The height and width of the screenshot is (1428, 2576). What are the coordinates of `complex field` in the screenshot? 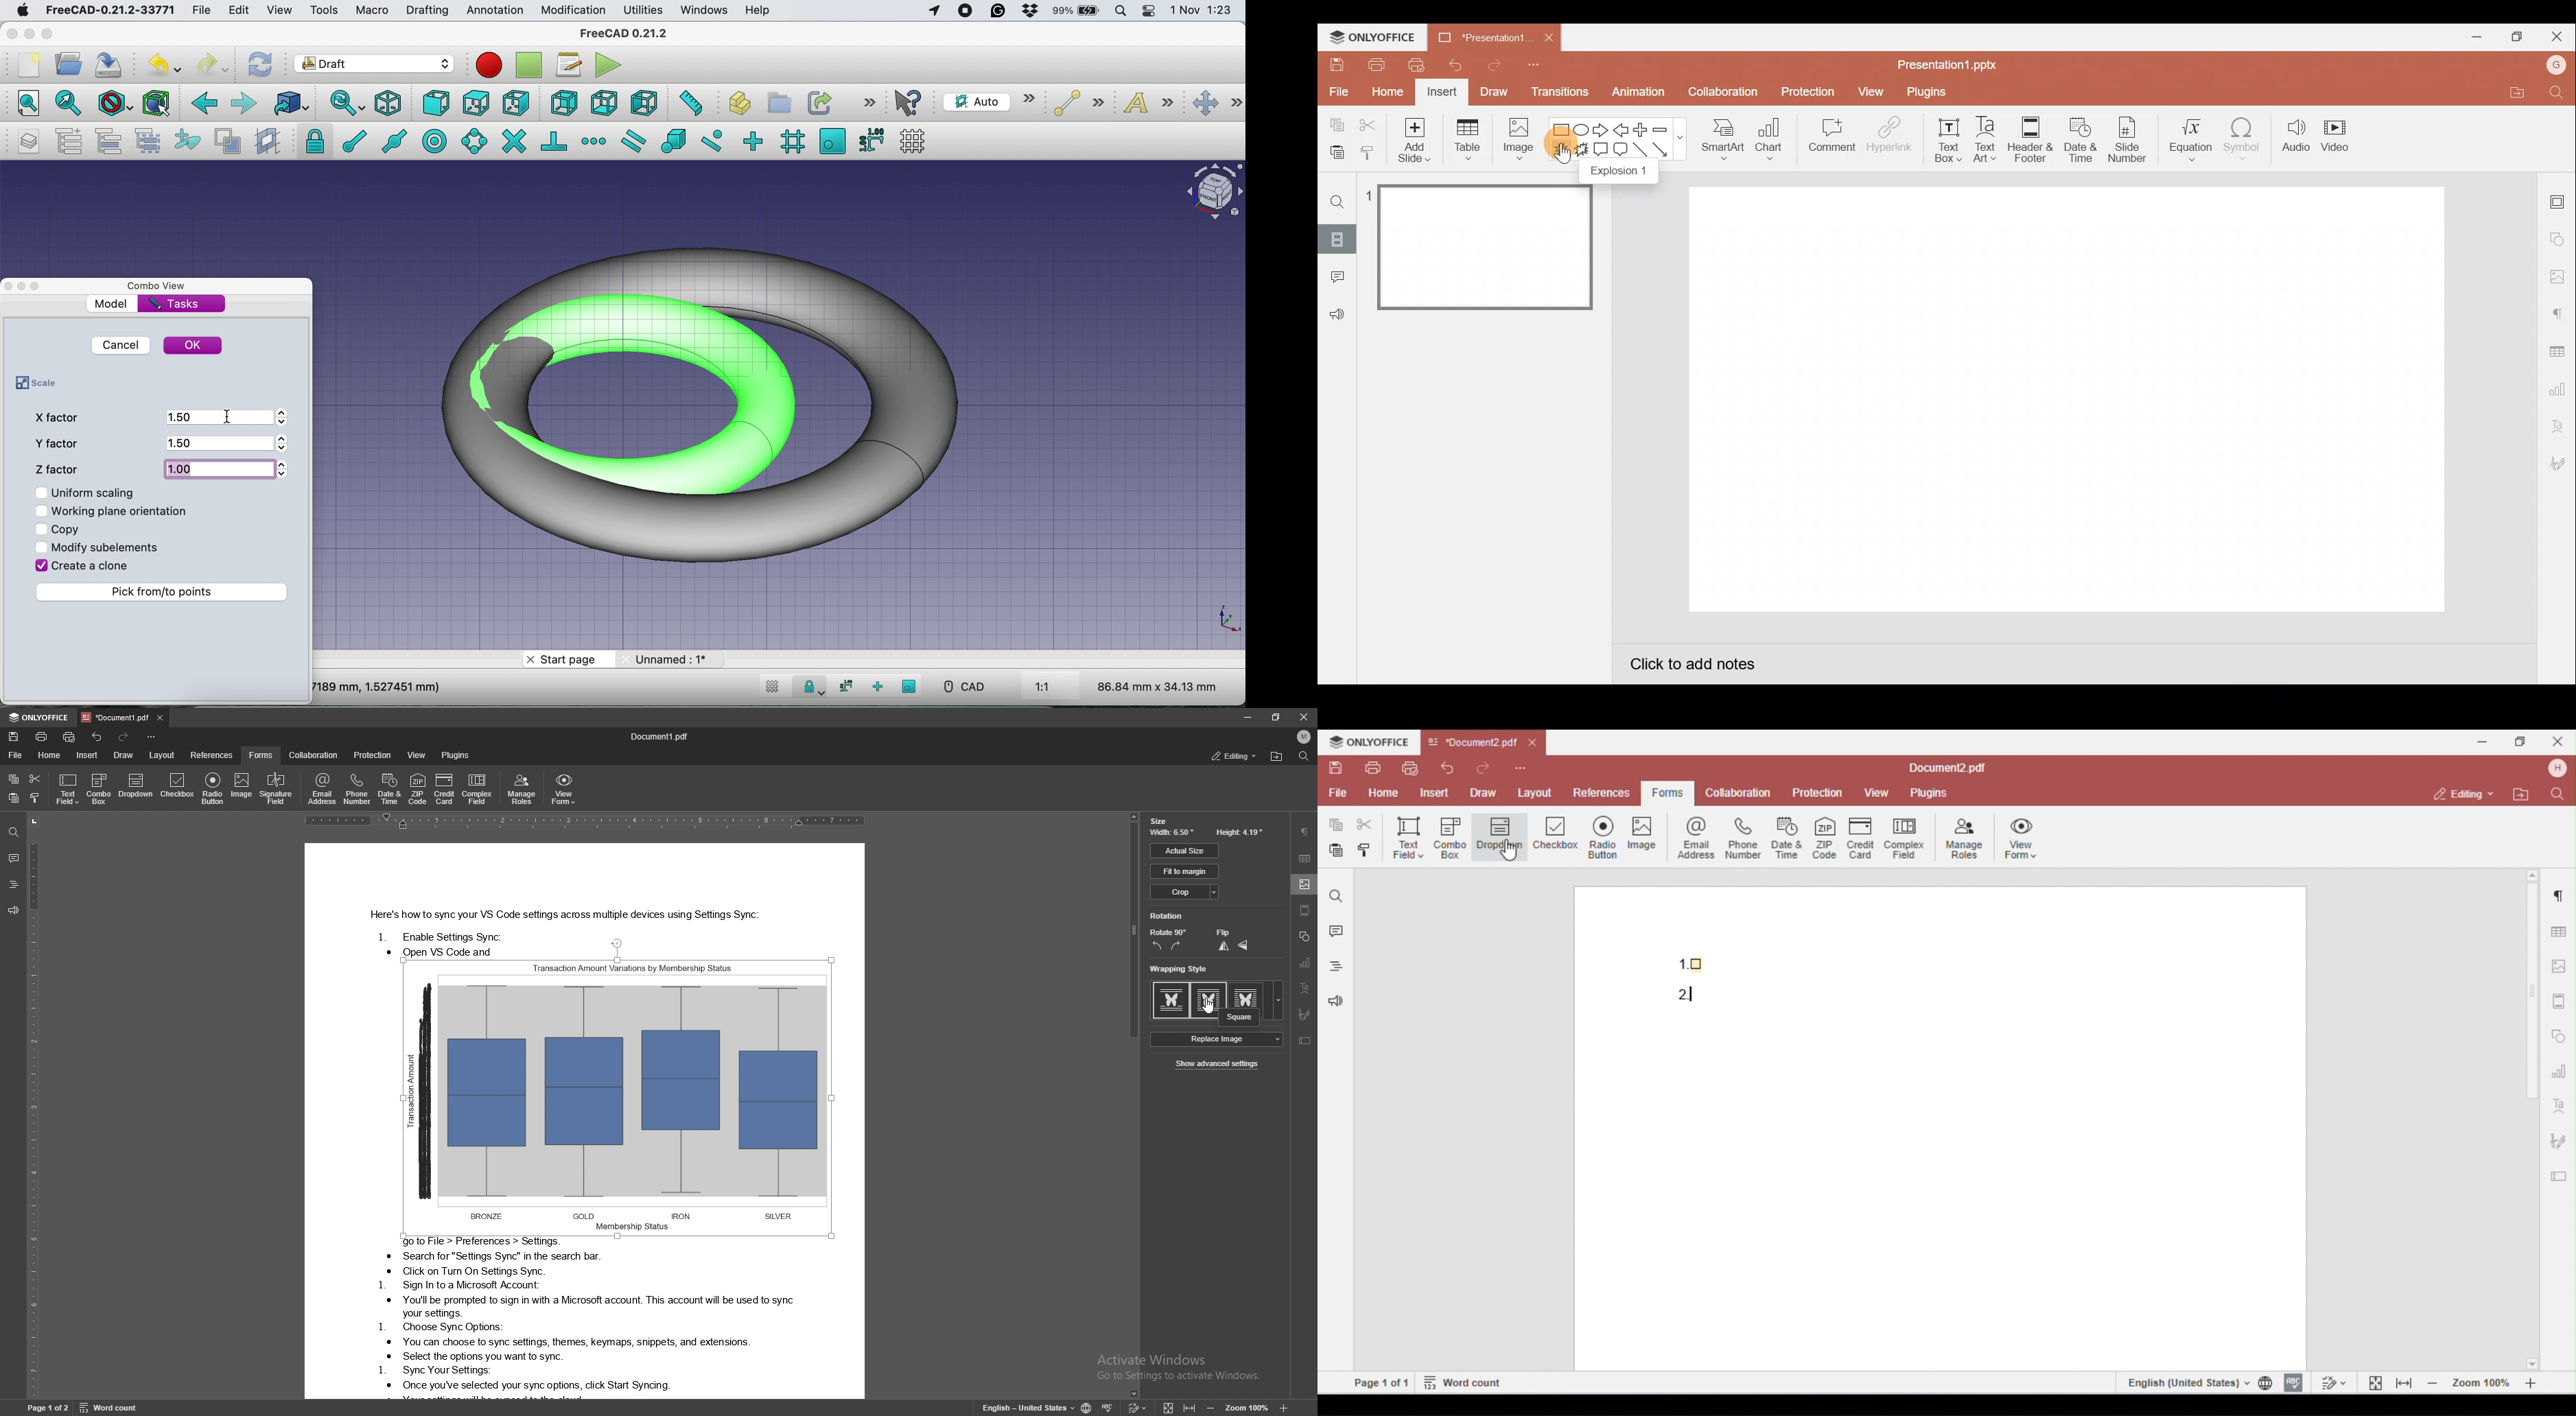 It's located at (478, 789).